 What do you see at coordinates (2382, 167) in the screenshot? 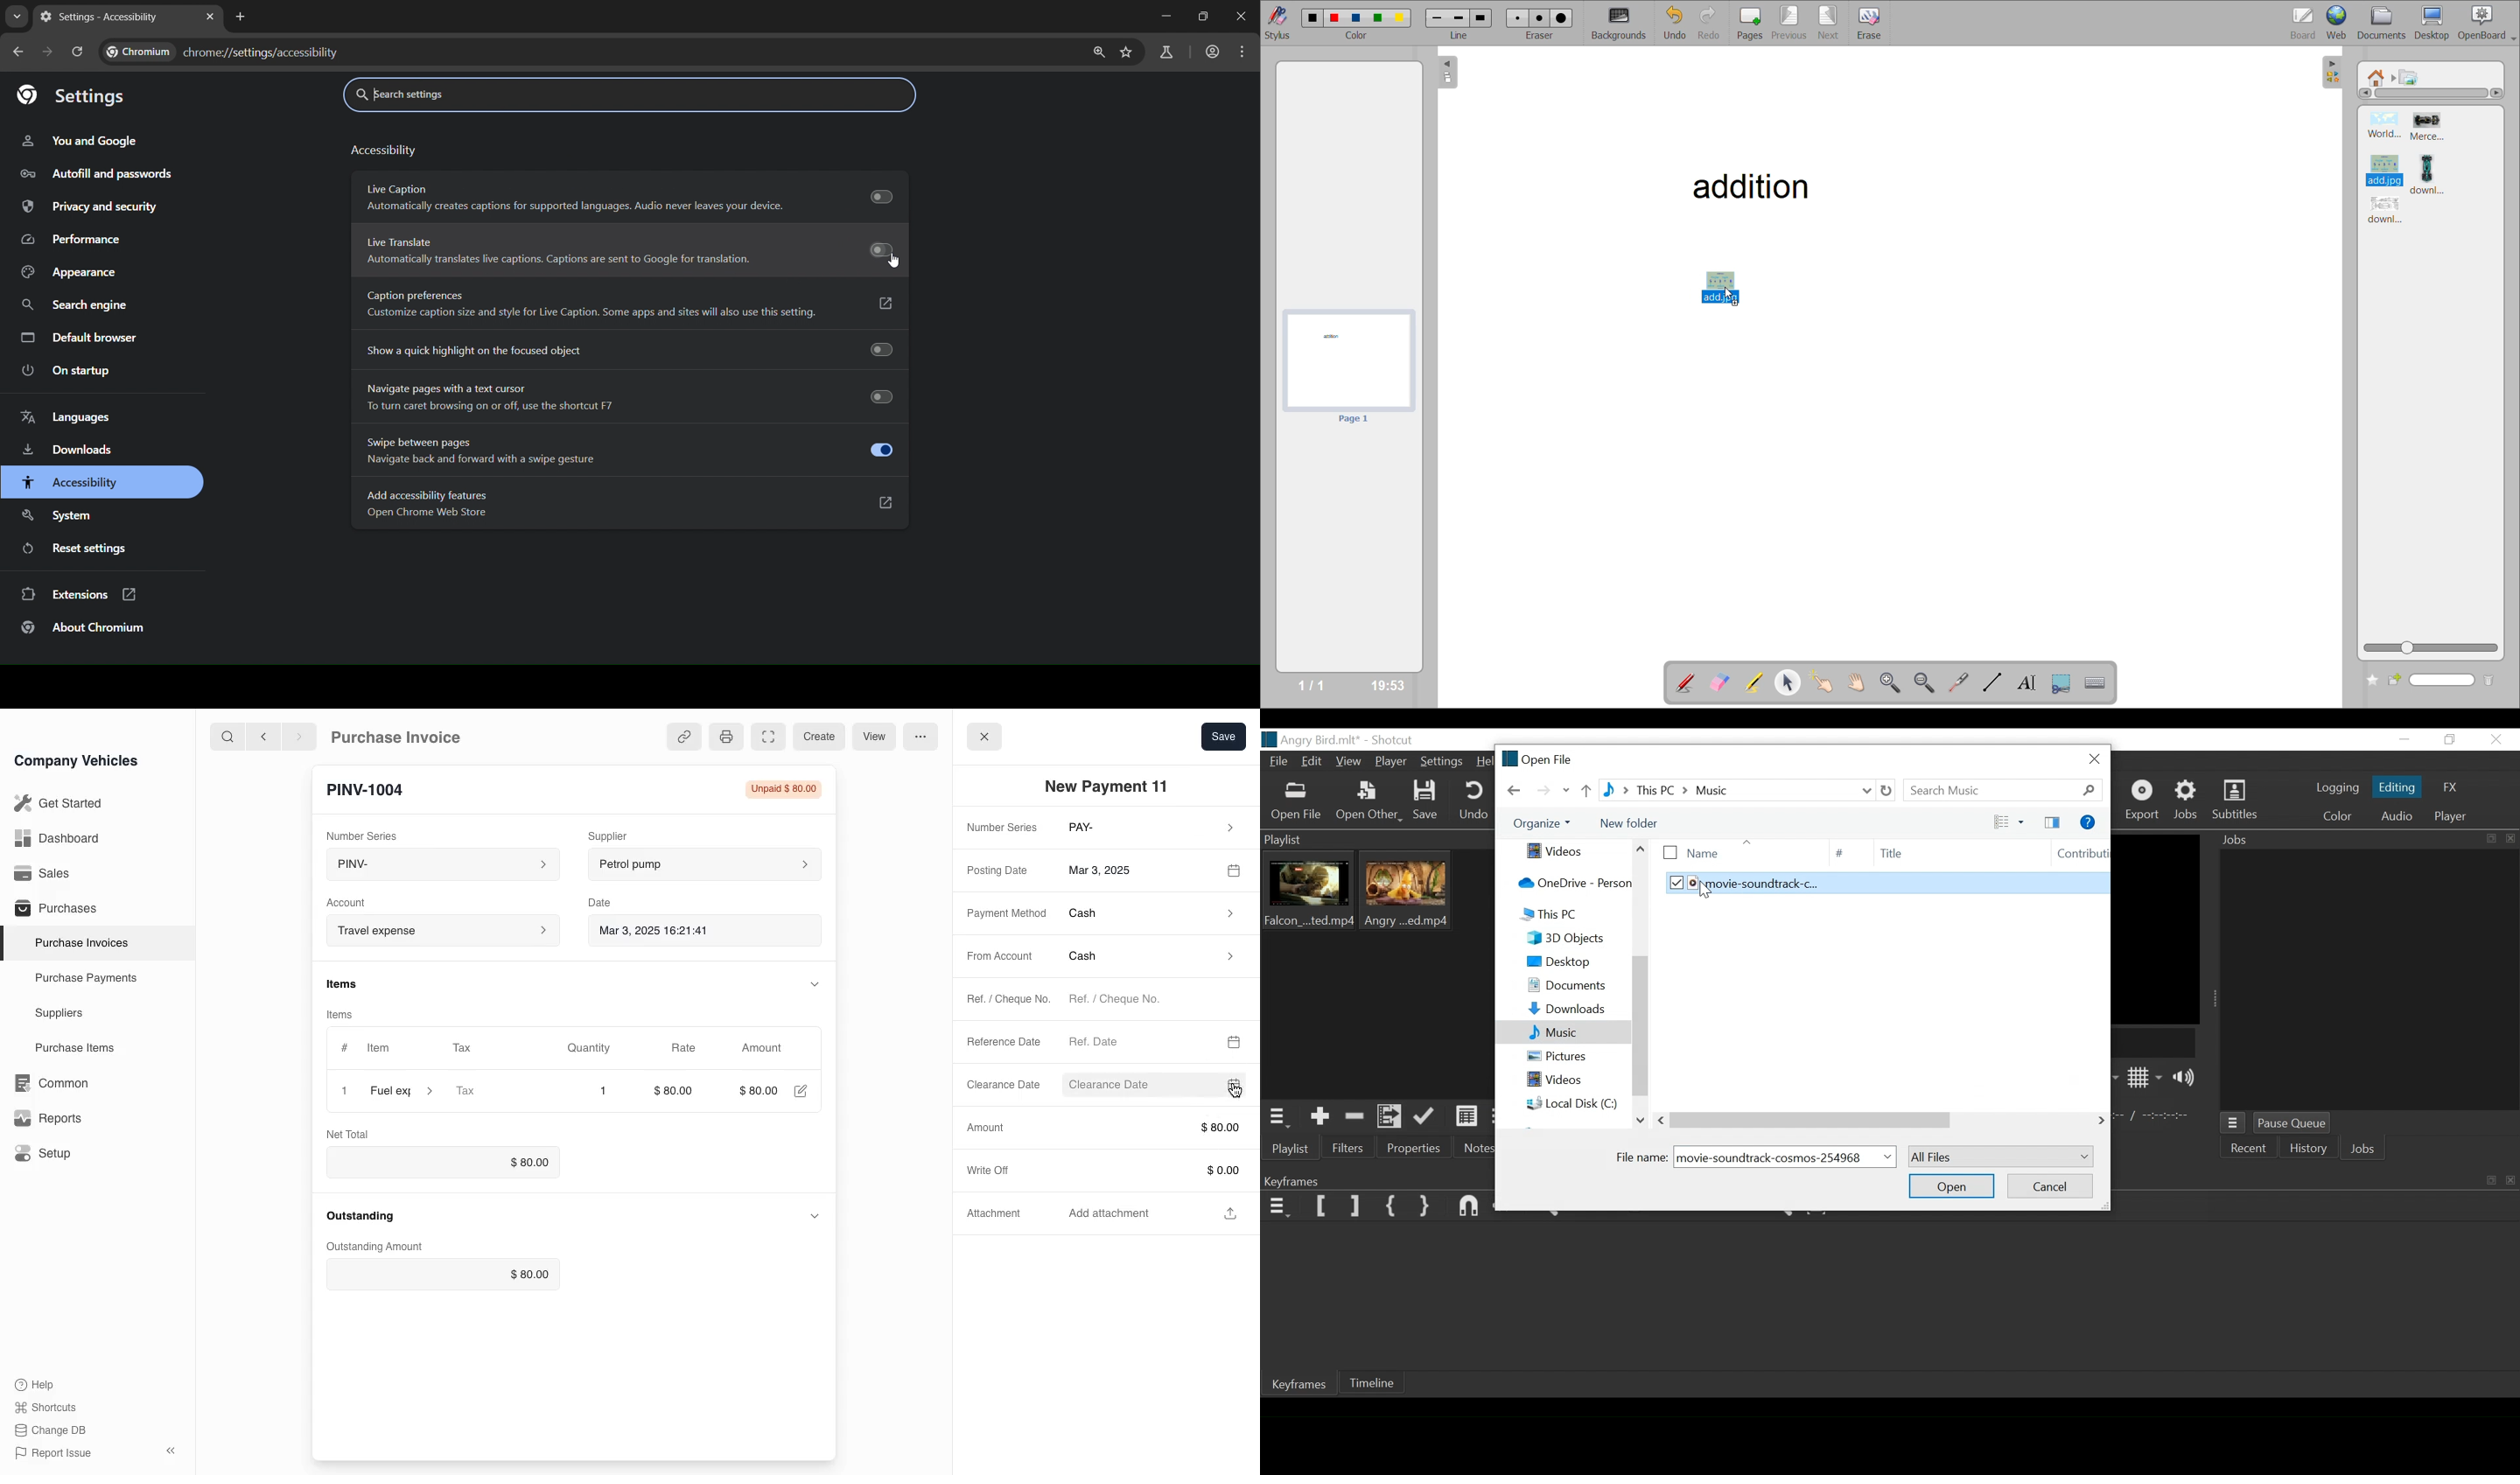
I see `image 3` at bounding box center [2382, 167].